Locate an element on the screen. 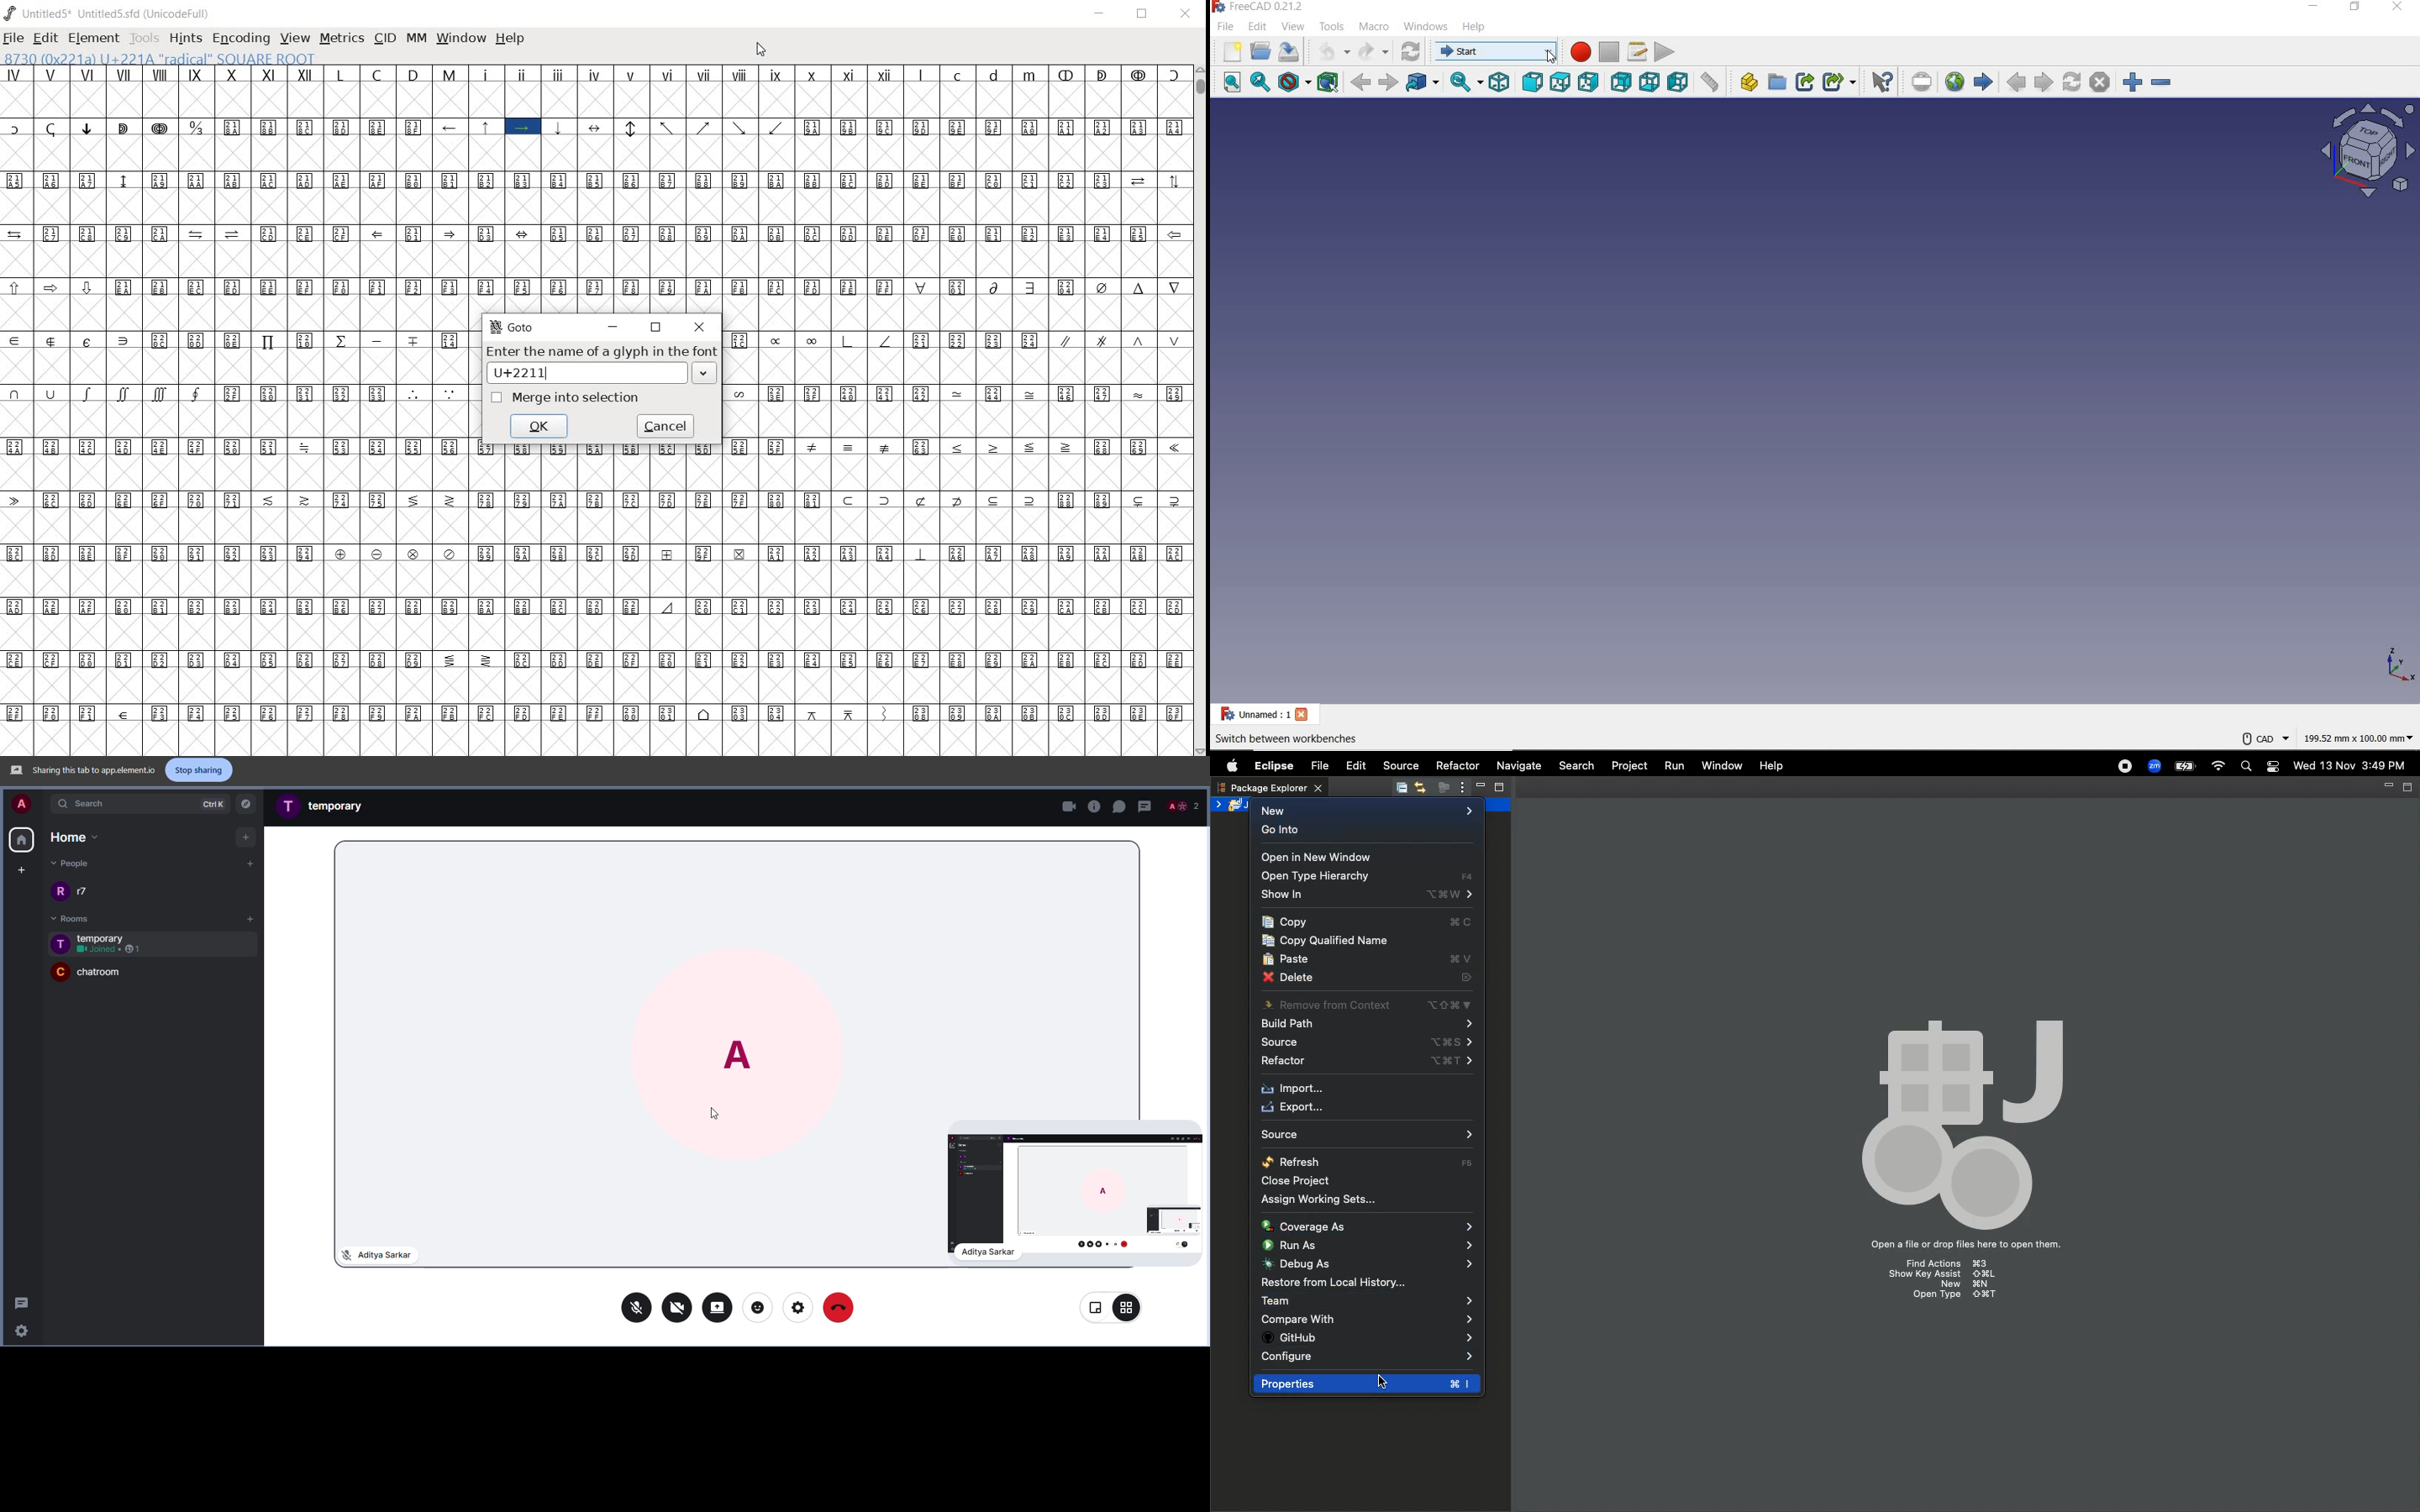 The image size is (2436, 1512). settings is located at coordinates (797, 1308).